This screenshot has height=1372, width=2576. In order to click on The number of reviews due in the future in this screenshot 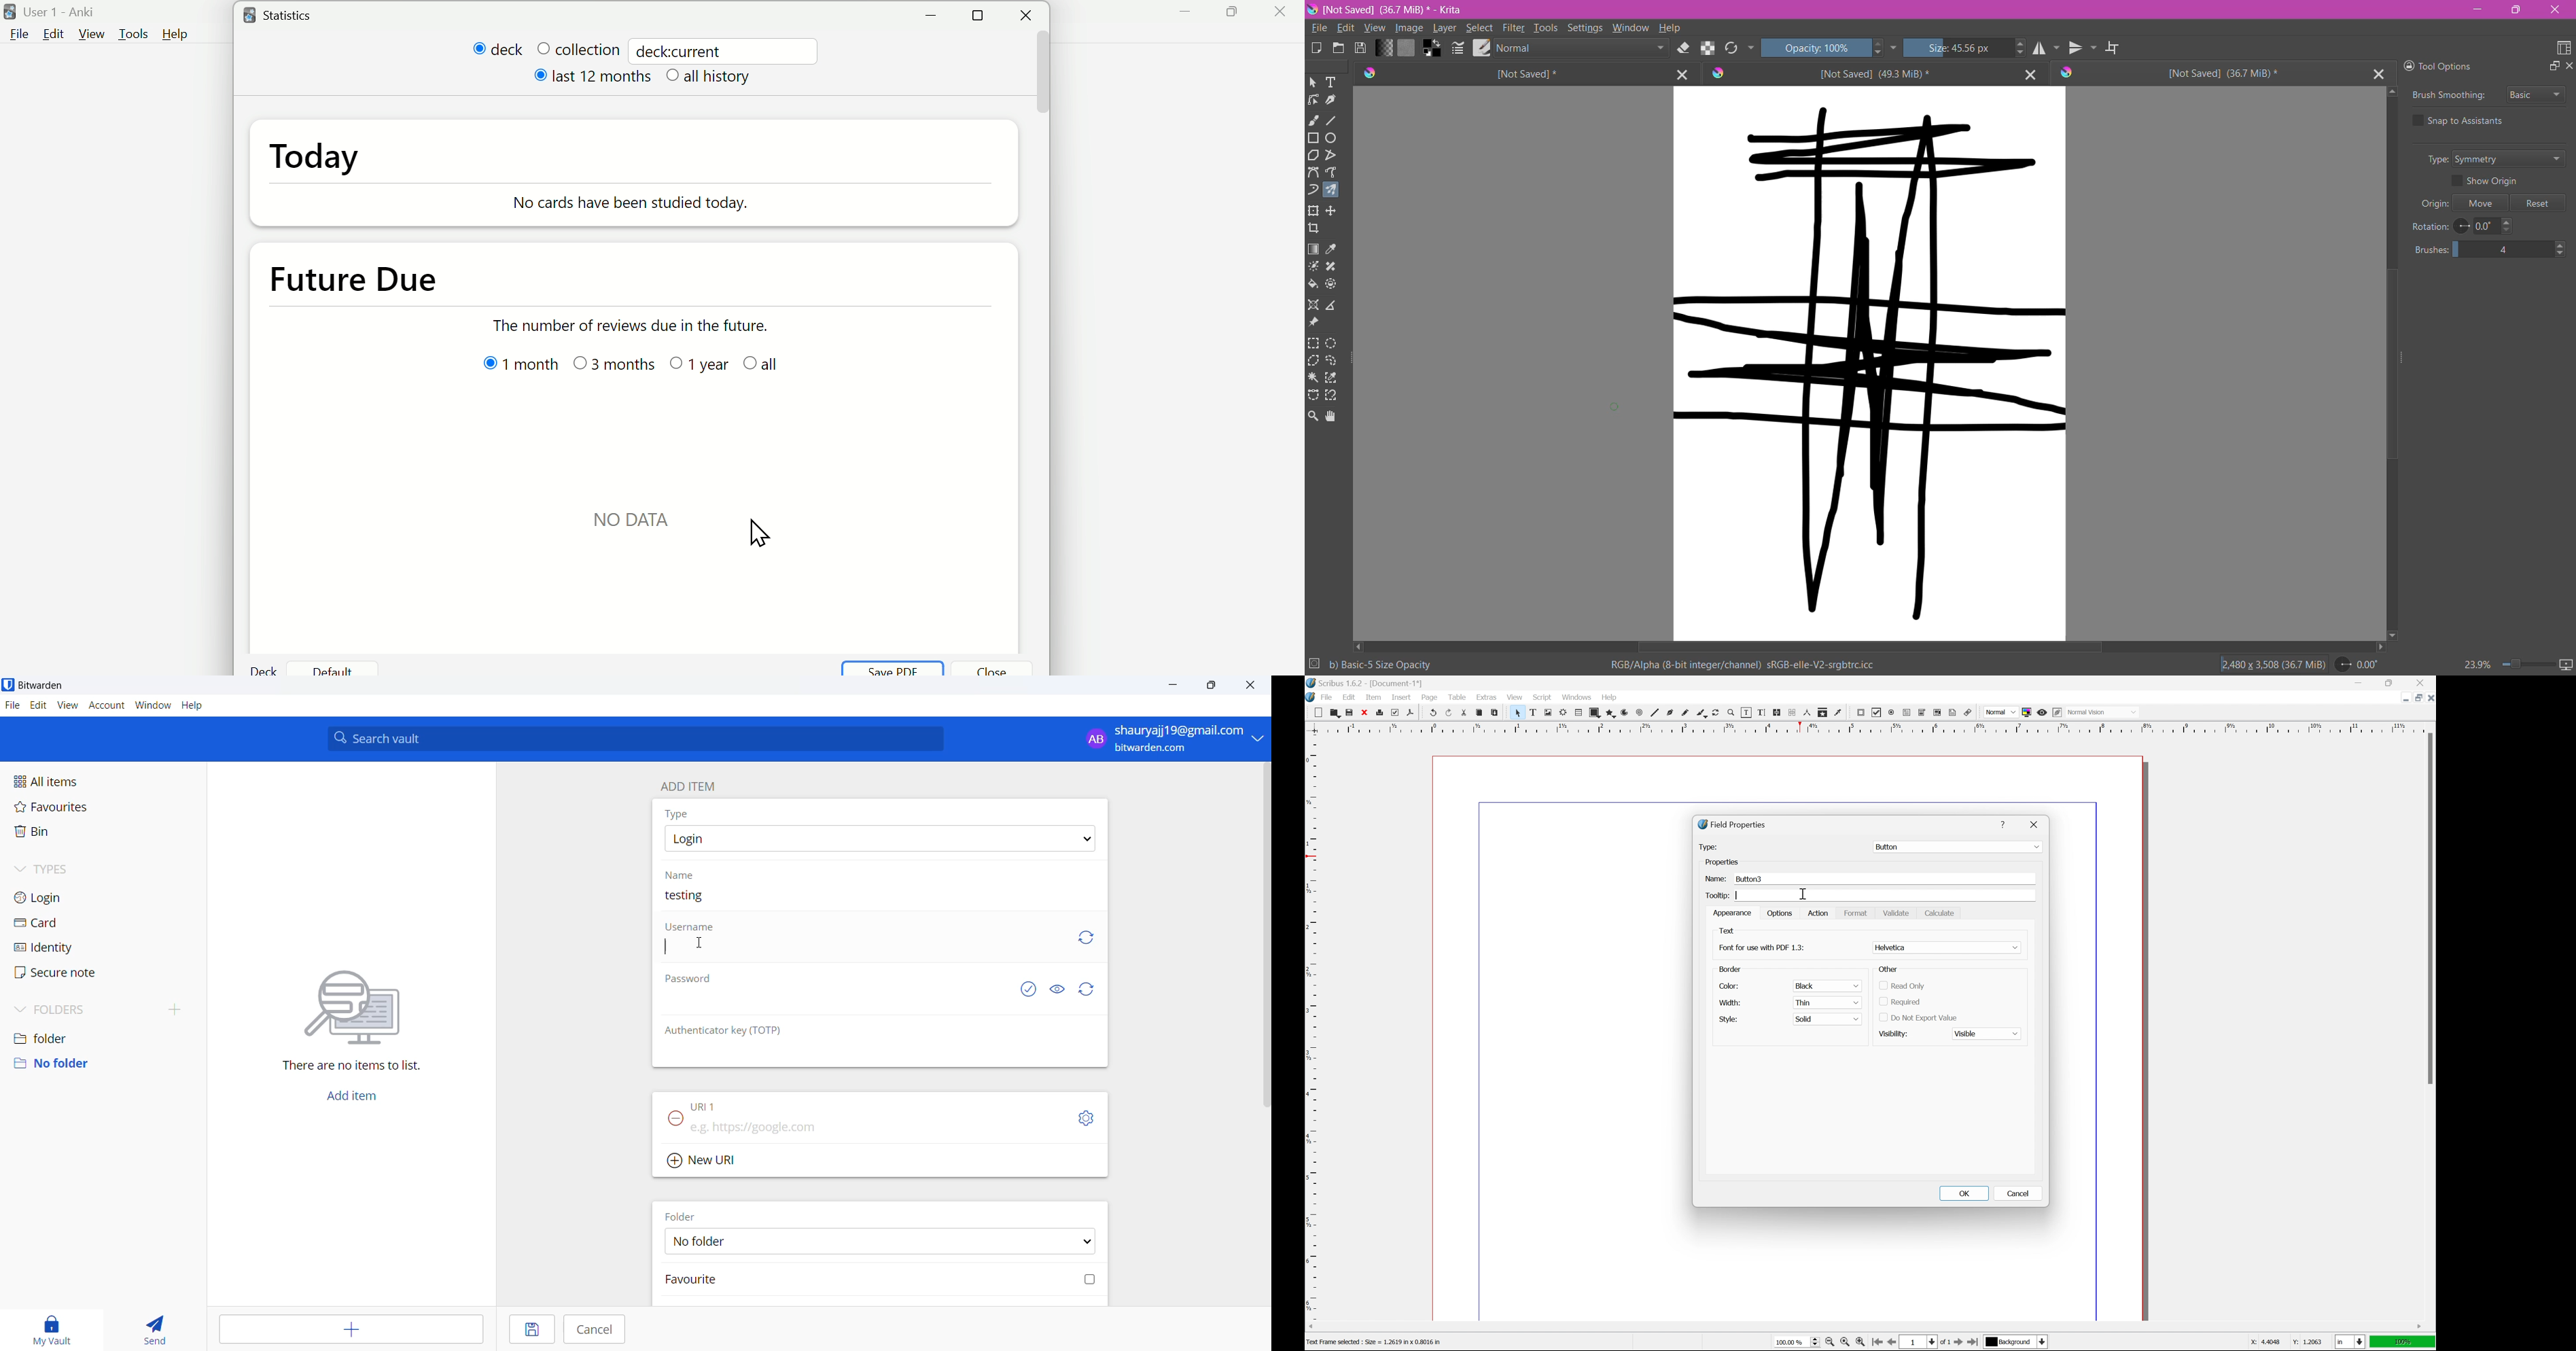, I will do `click(627, 323)`.